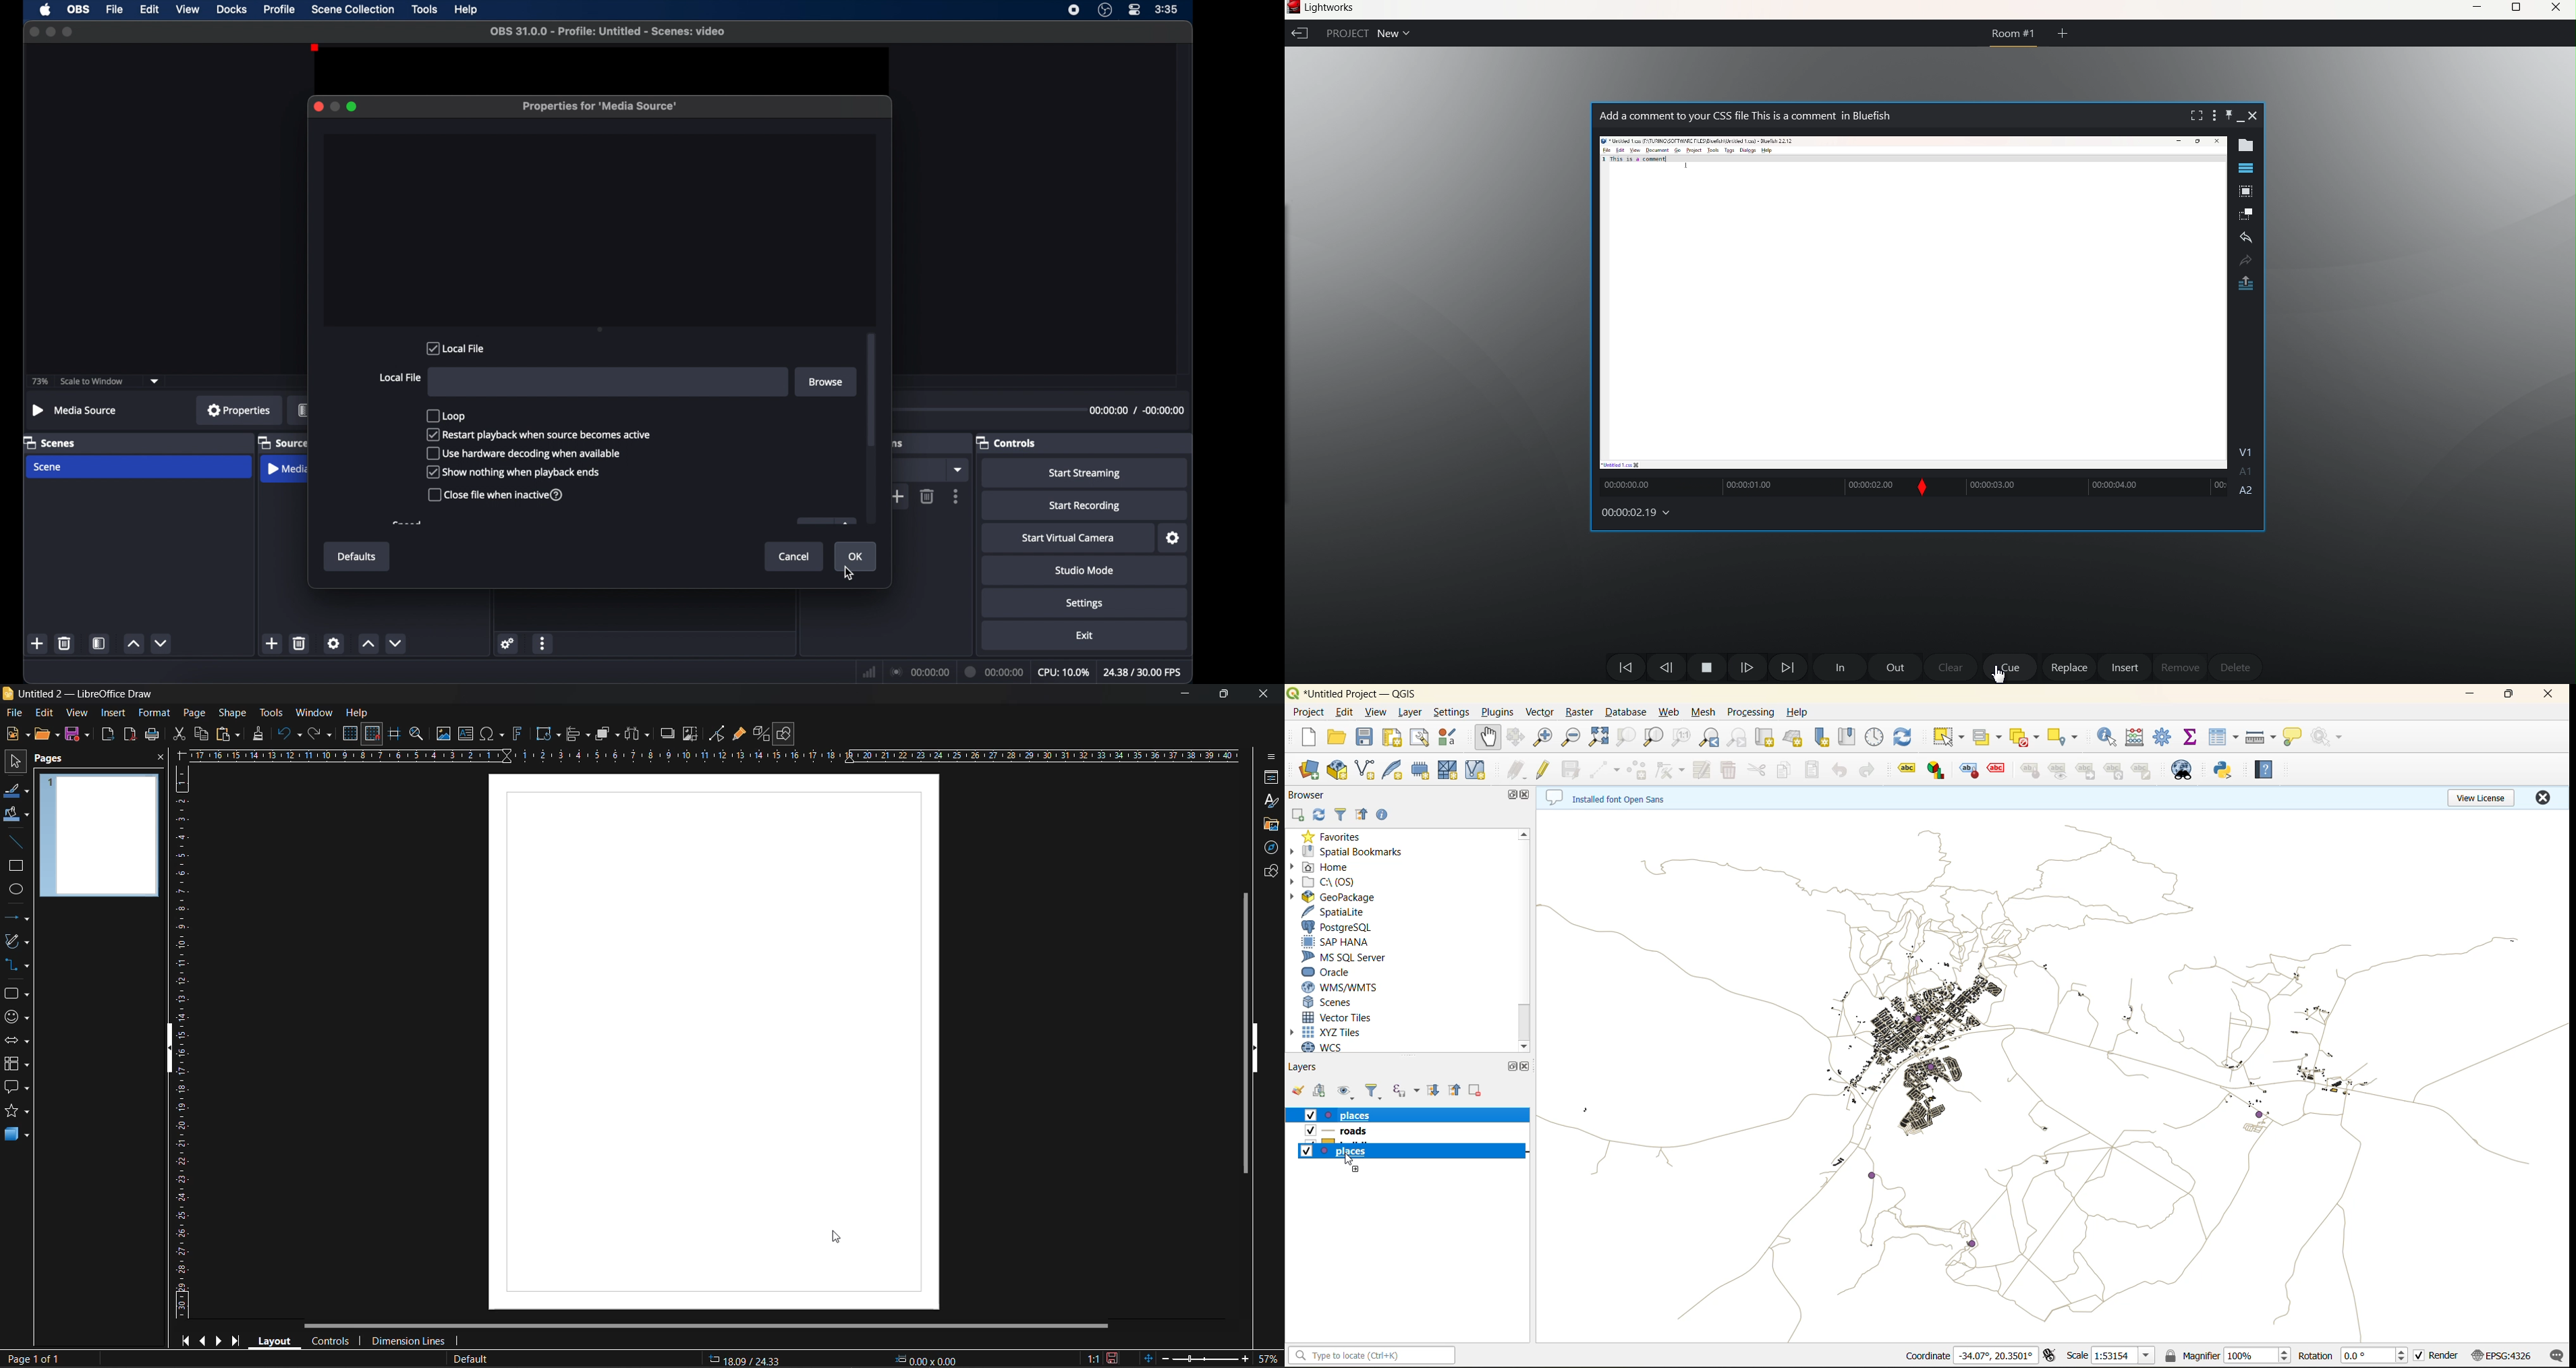 Image resolution: width=2576 pixels, height=1372 pixels. Describe the element at coordinates (2012, 668) in the screenshot. I see `Cue` at that location.